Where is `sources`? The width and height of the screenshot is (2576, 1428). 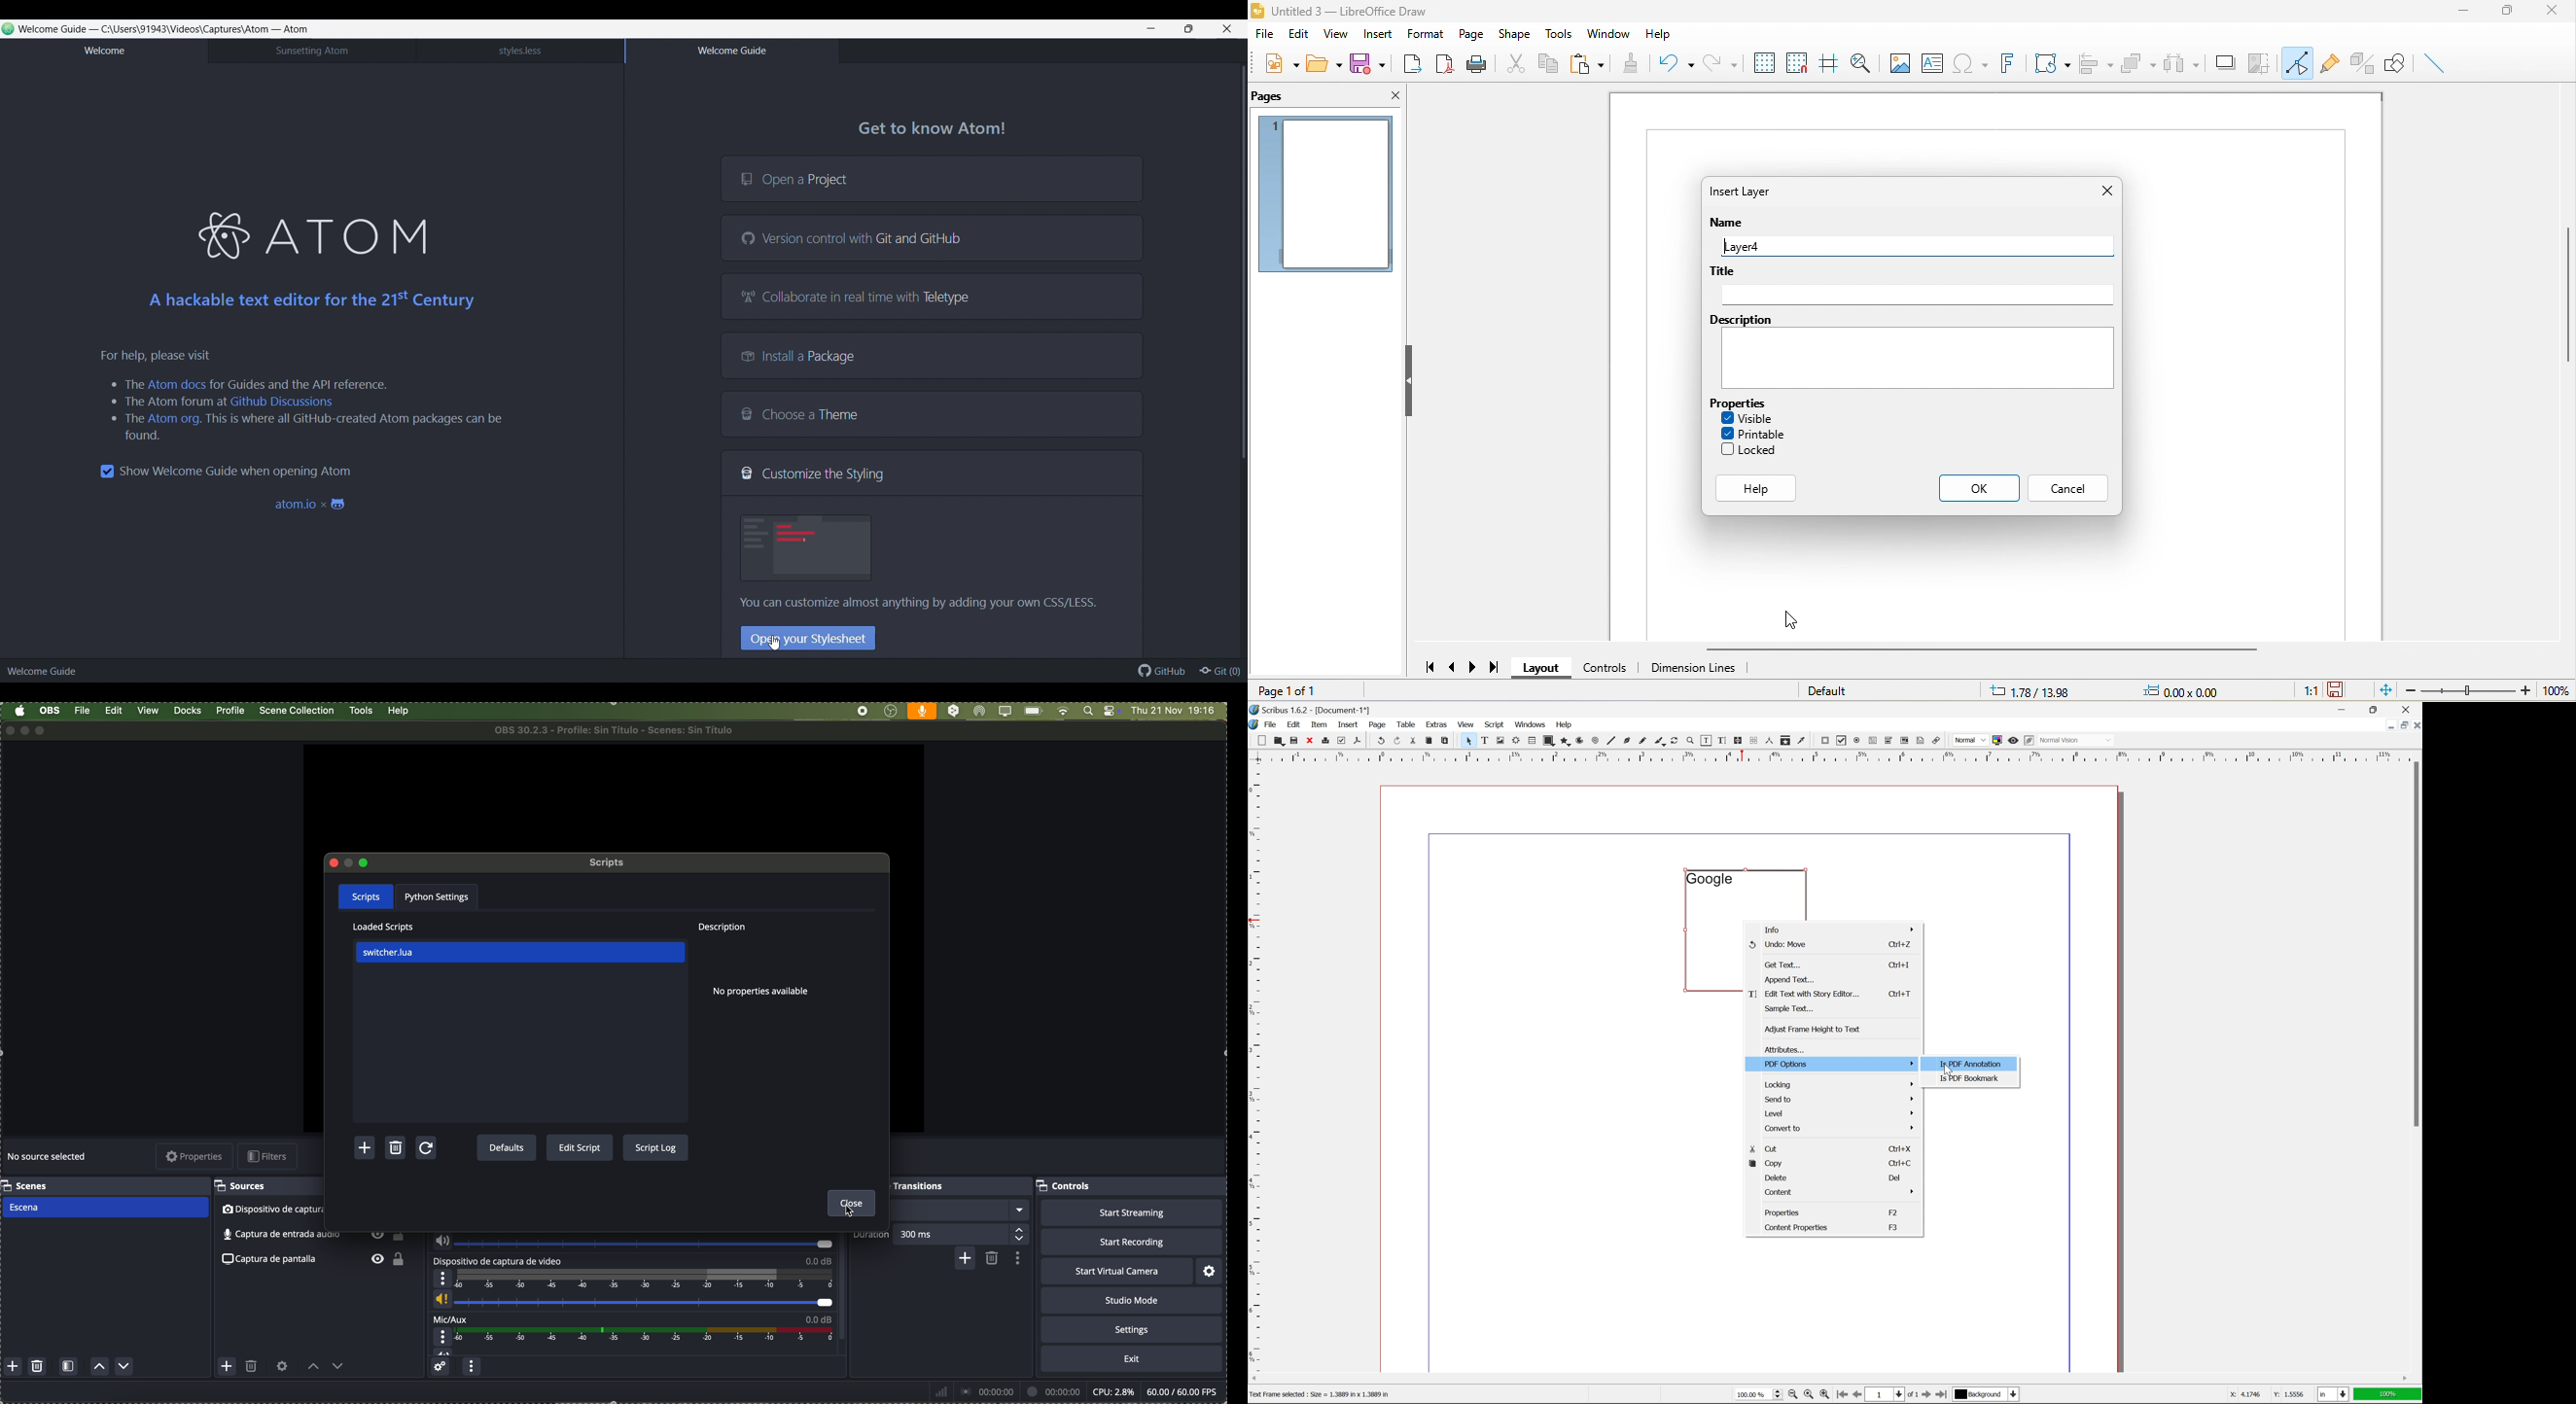
sources is located at coordinates (244, 1186).